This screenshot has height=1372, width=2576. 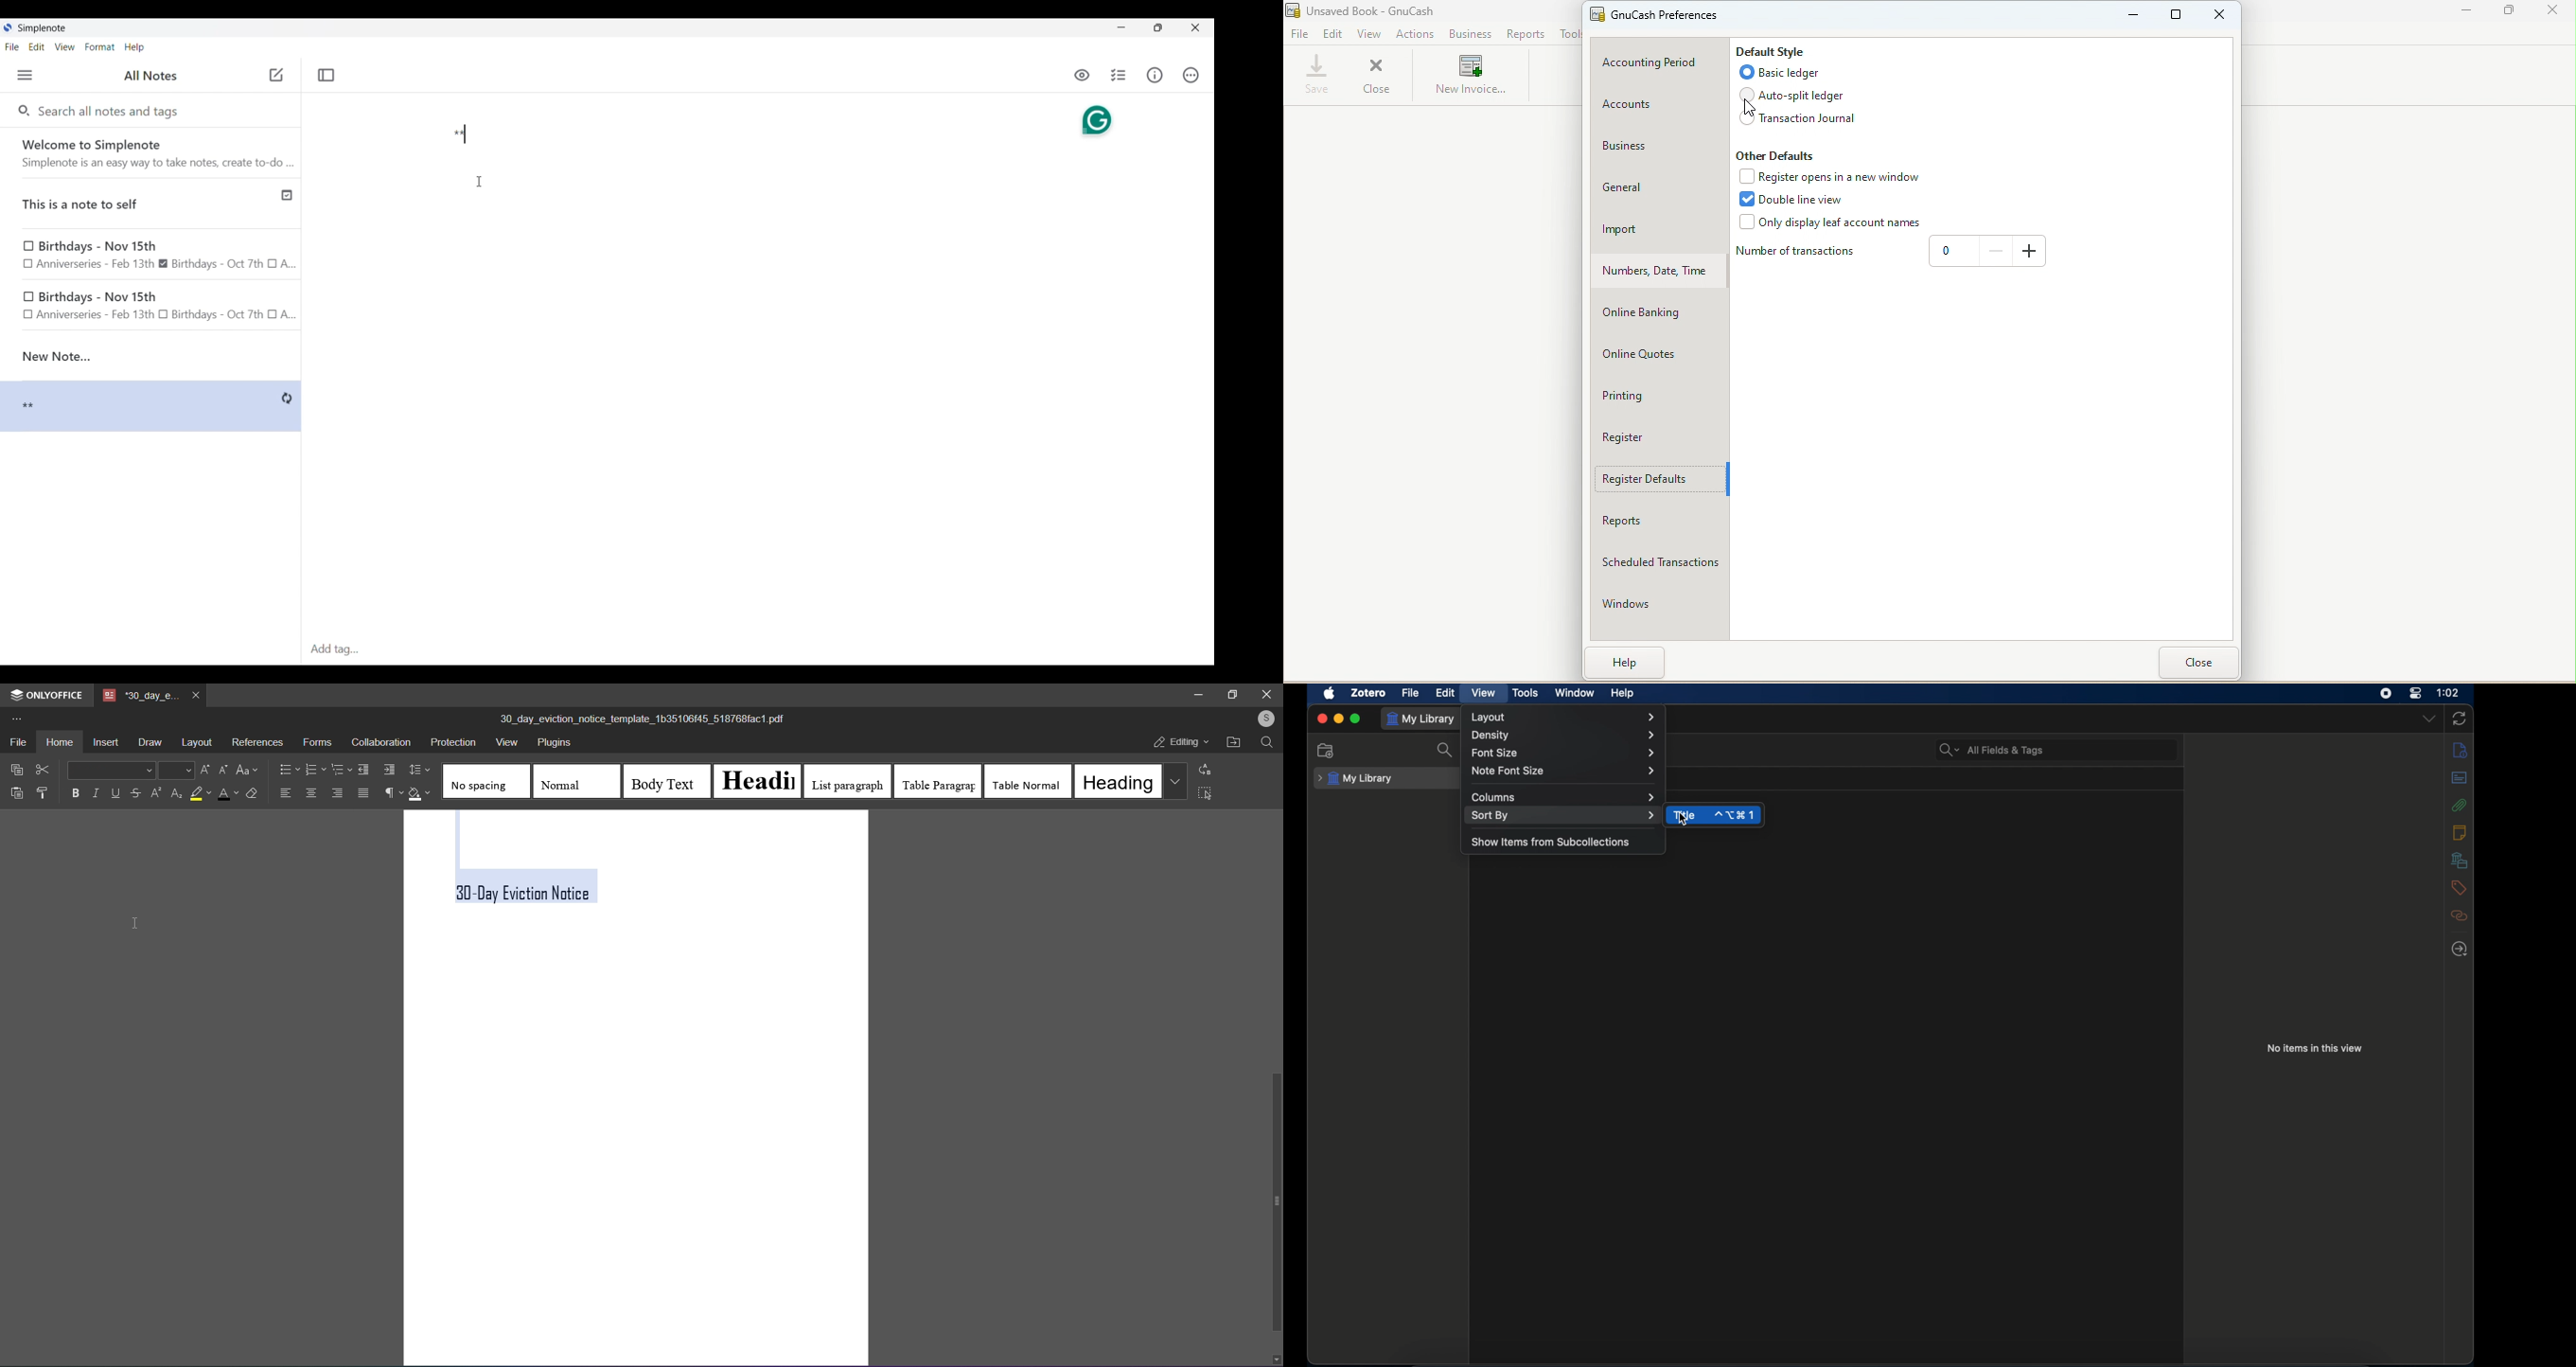 What do you see at coordinates (1324, 751) in the screenshot?
I see `new collection` at bounding box center [1324, 751].